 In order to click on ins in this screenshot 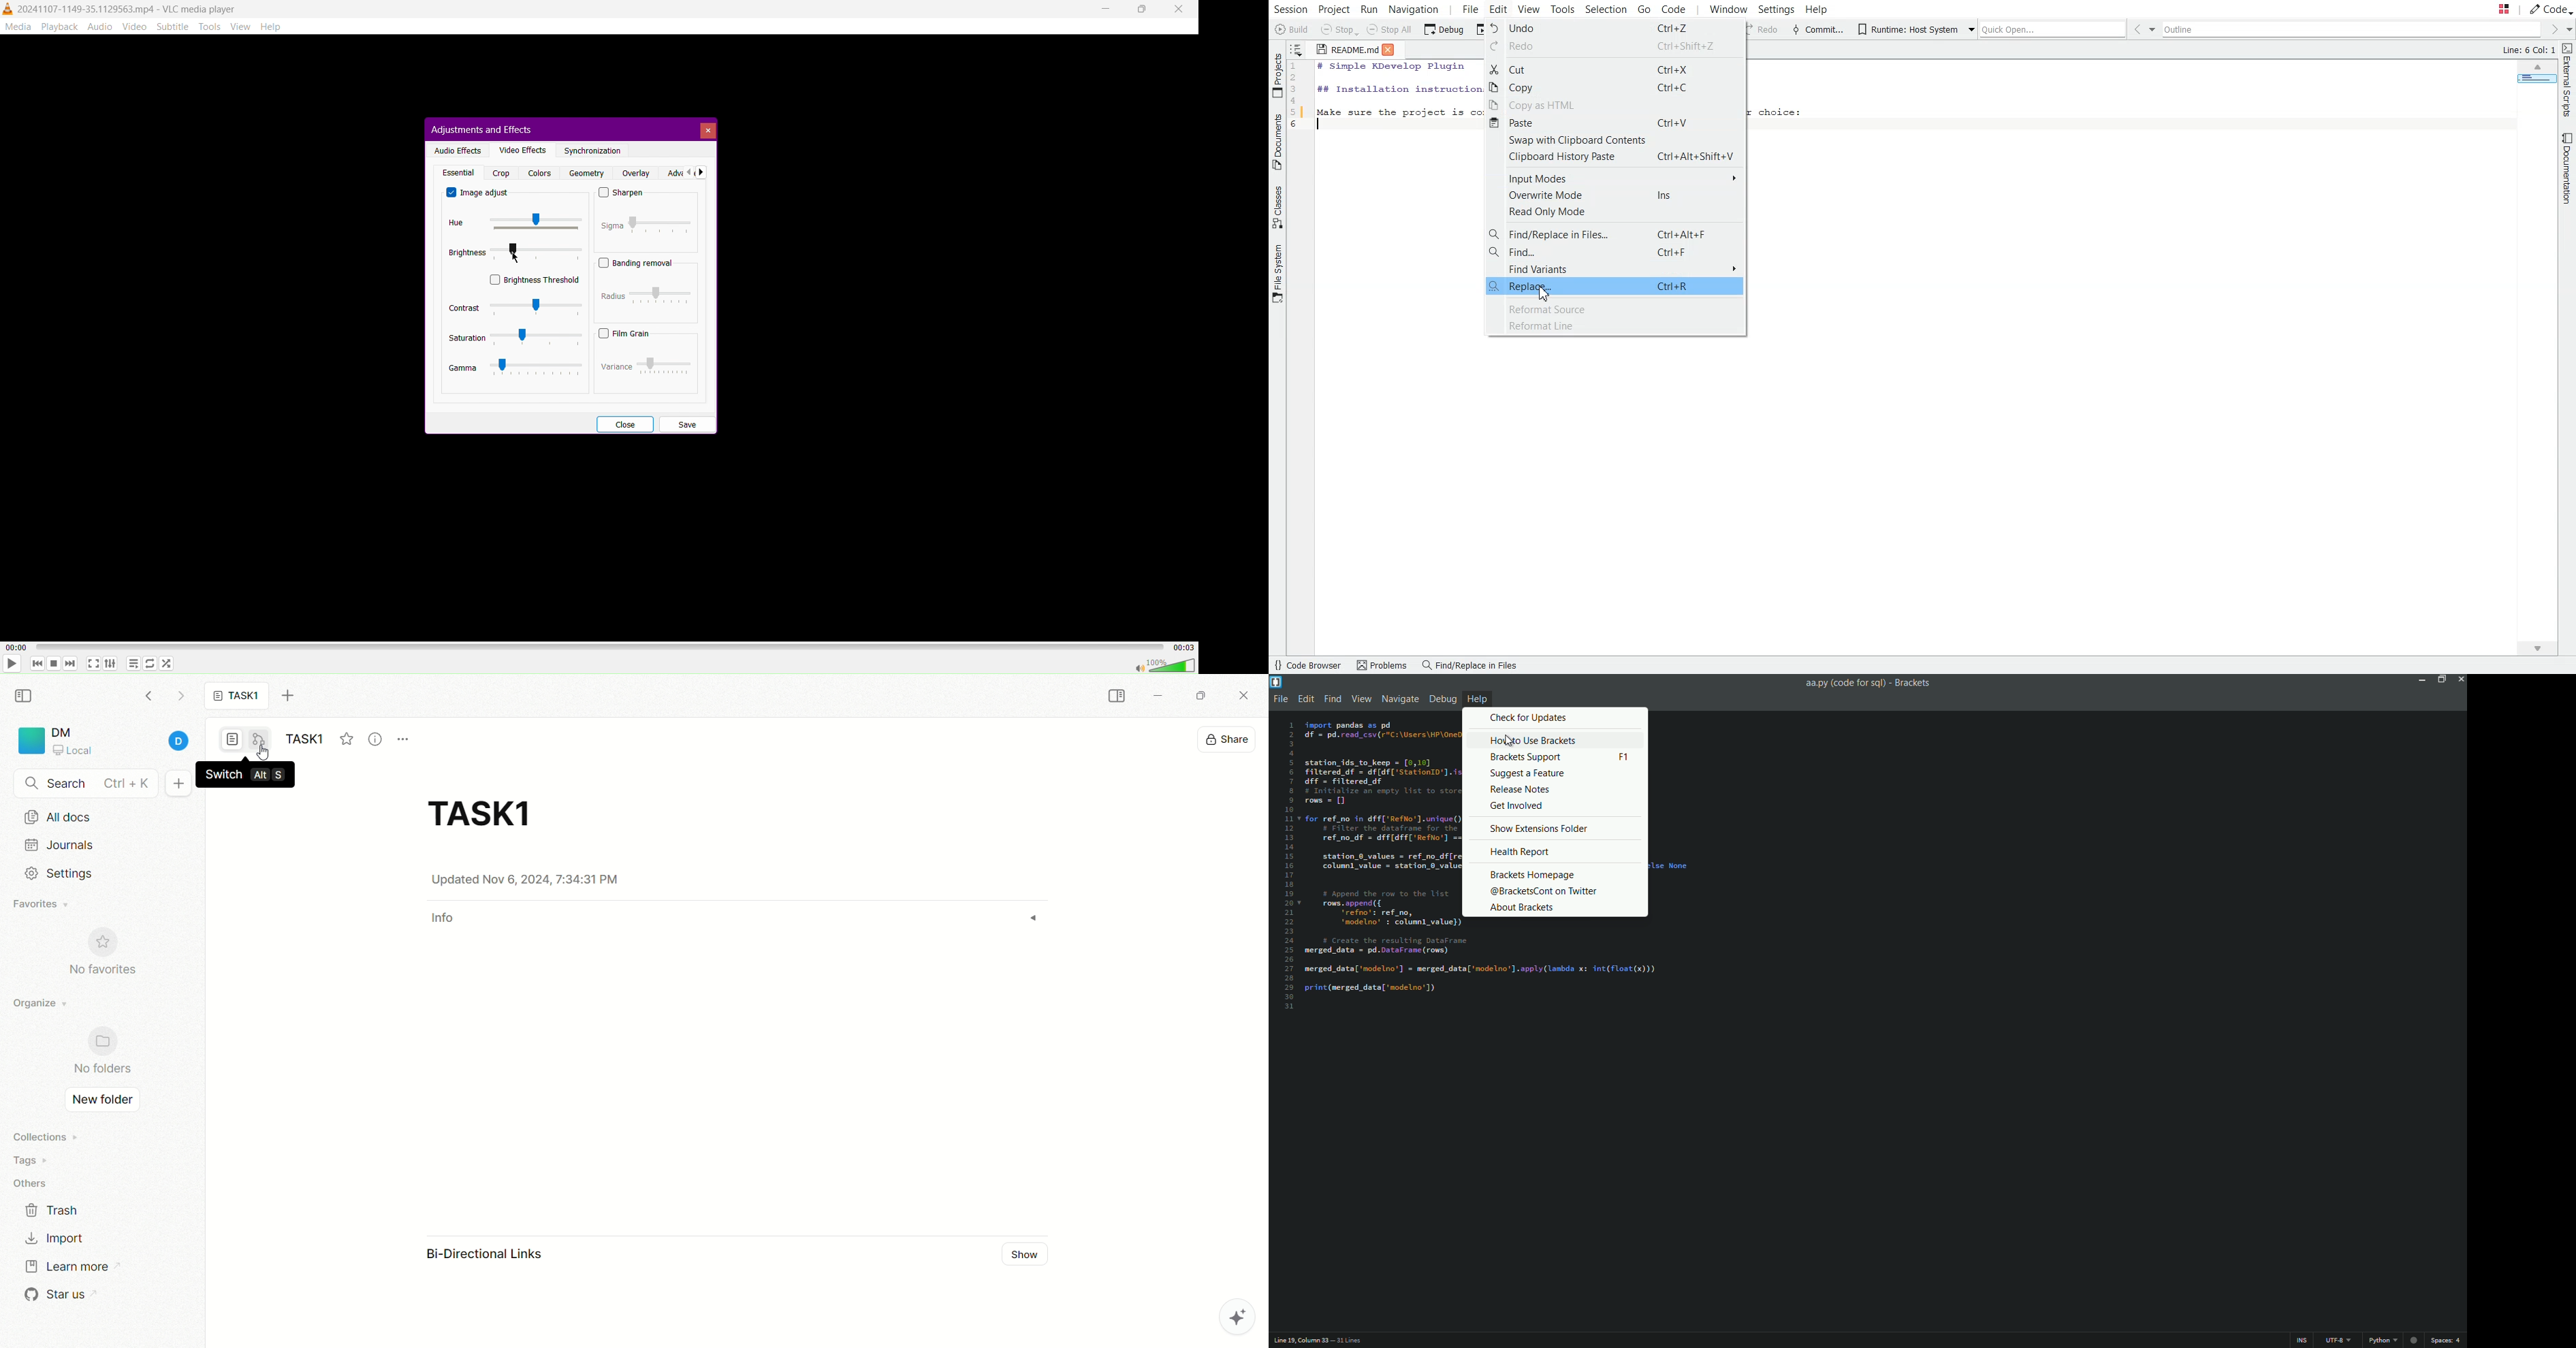, I will do `click(2303, 1341)`.